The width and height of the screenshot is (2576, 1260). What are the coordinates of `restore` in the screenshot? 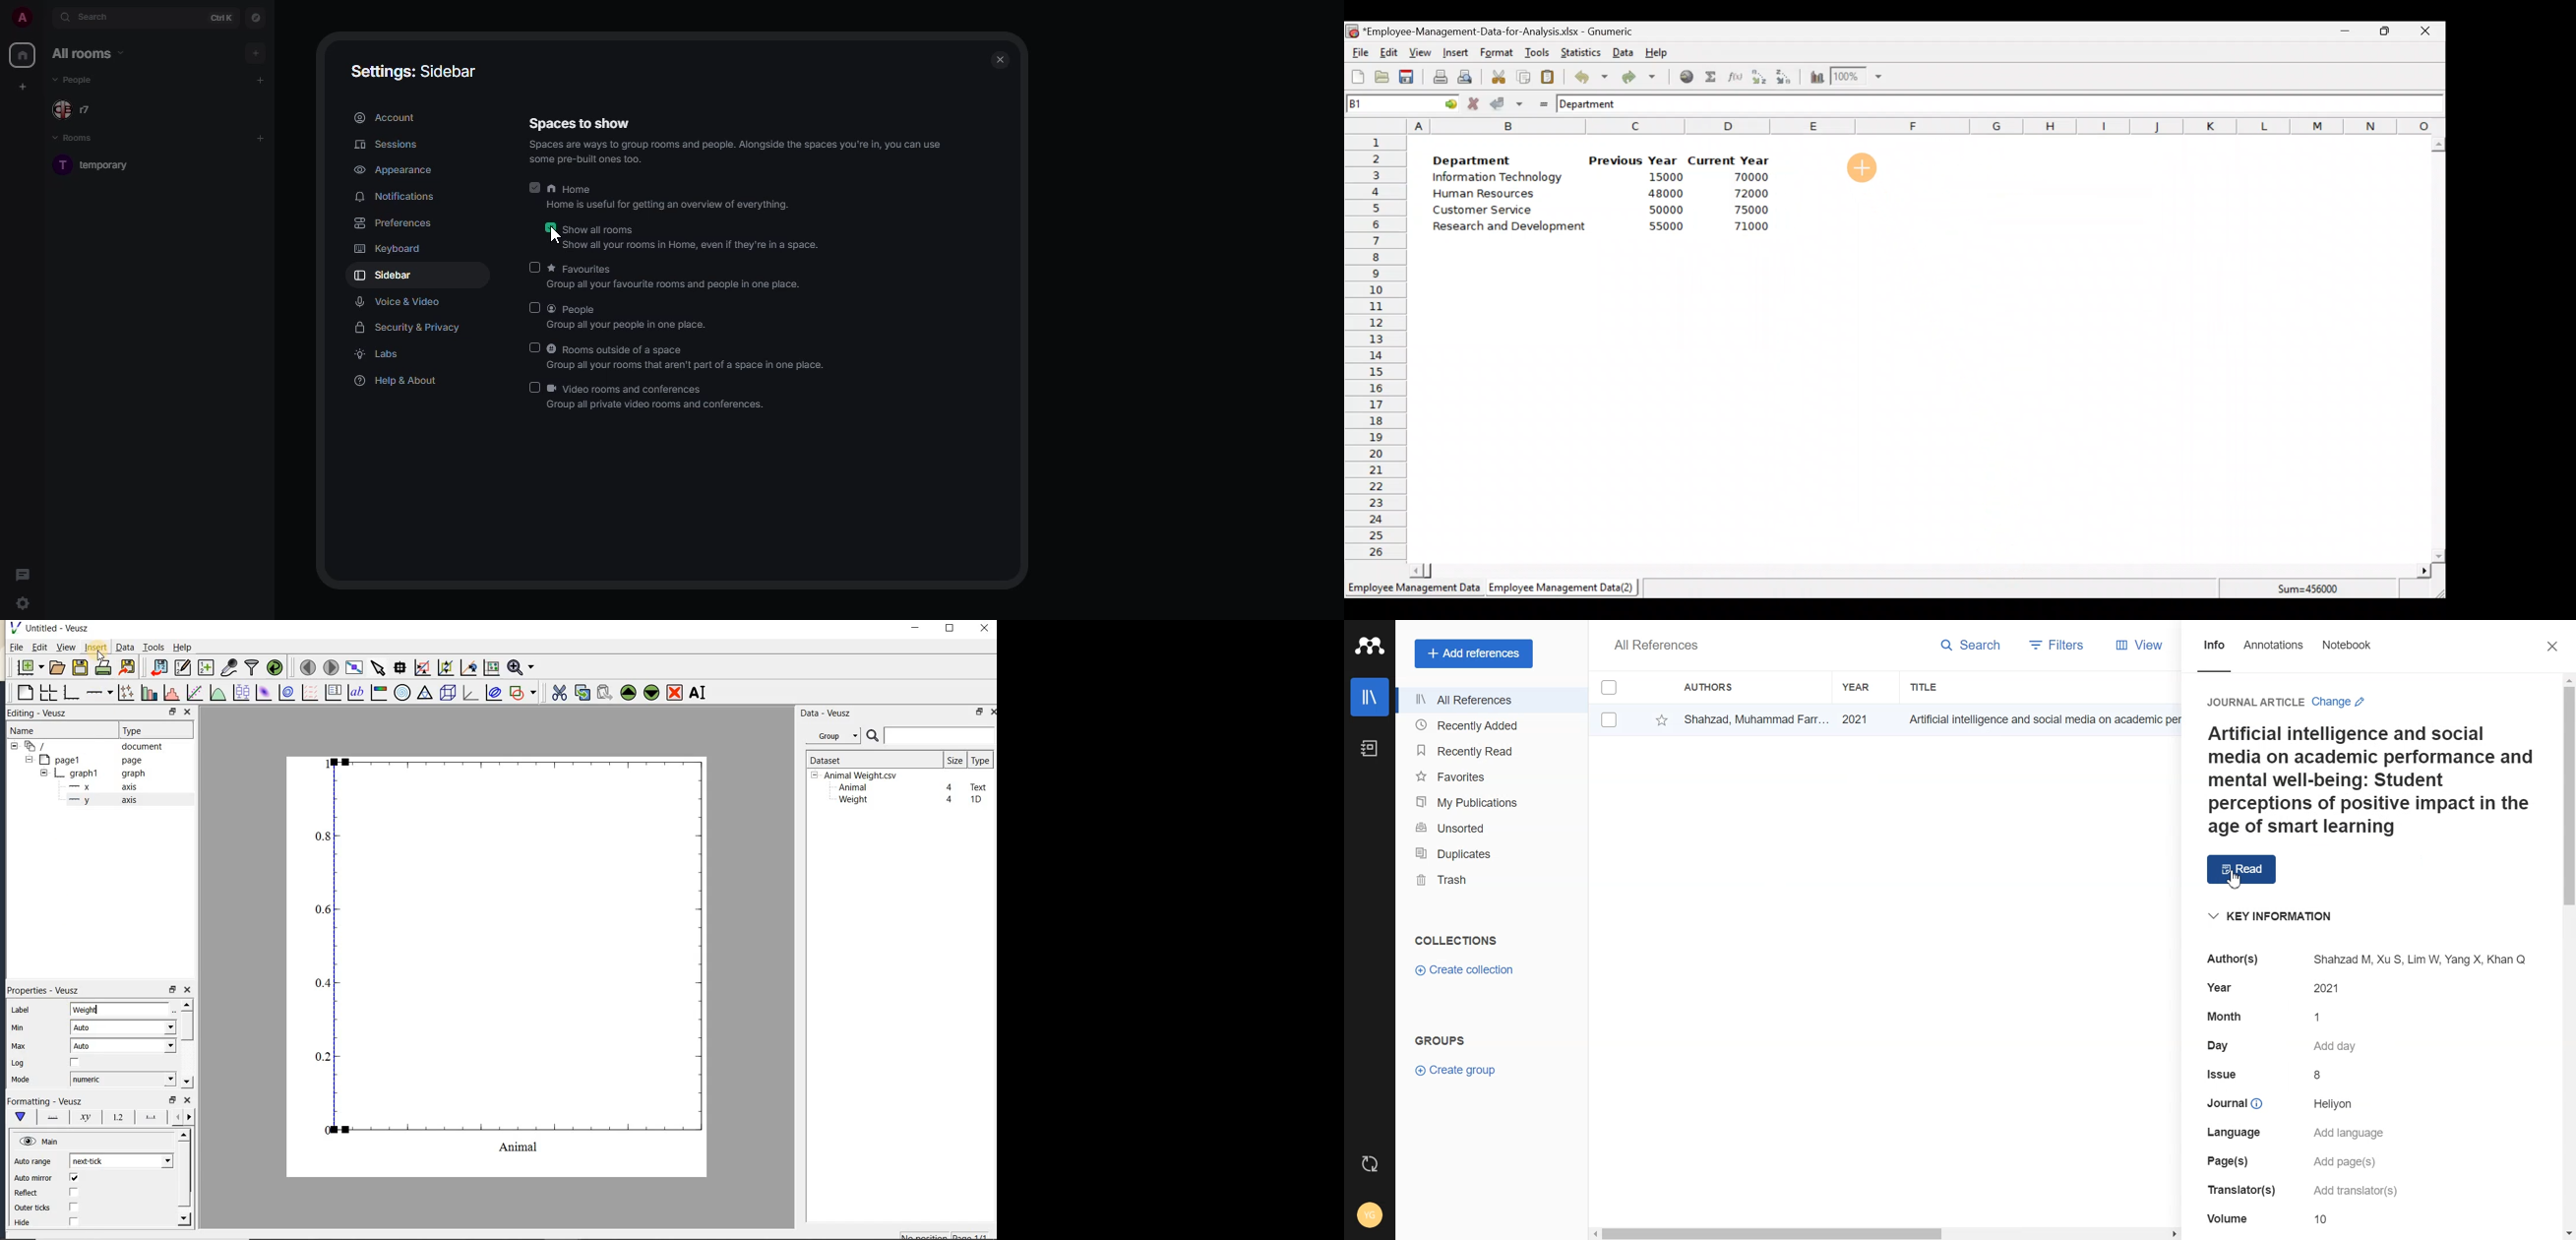 It's located at (172, 990).